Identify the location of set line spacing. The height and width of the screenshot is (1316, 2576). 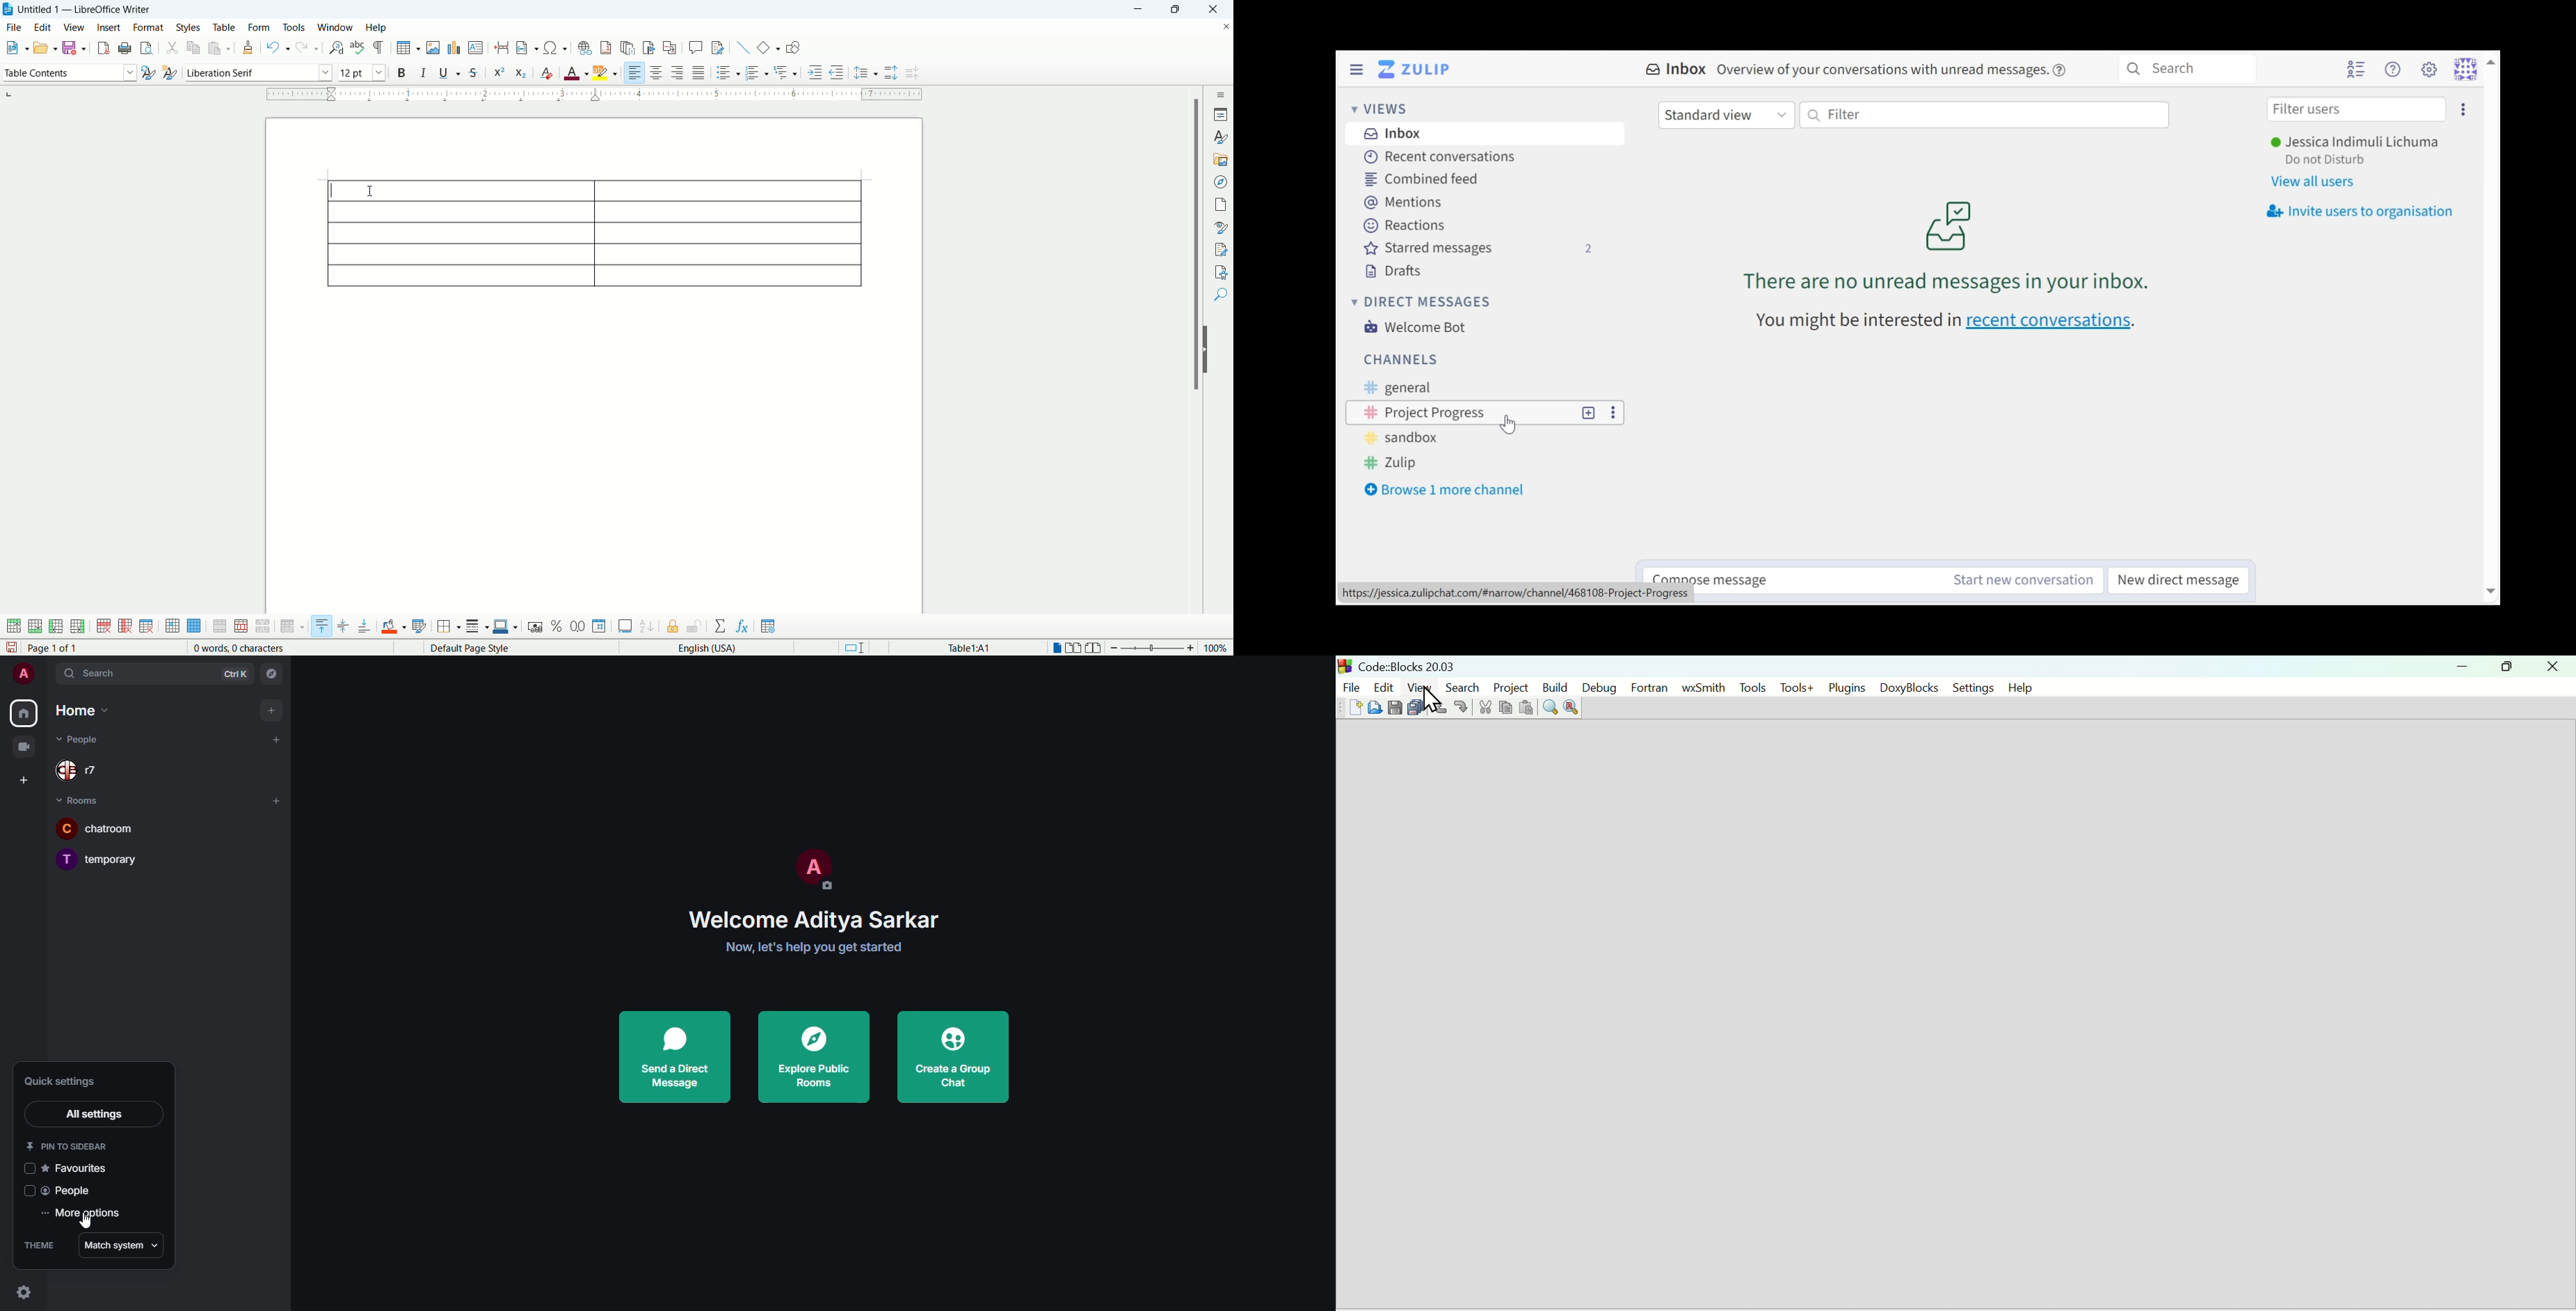
(865, 73).